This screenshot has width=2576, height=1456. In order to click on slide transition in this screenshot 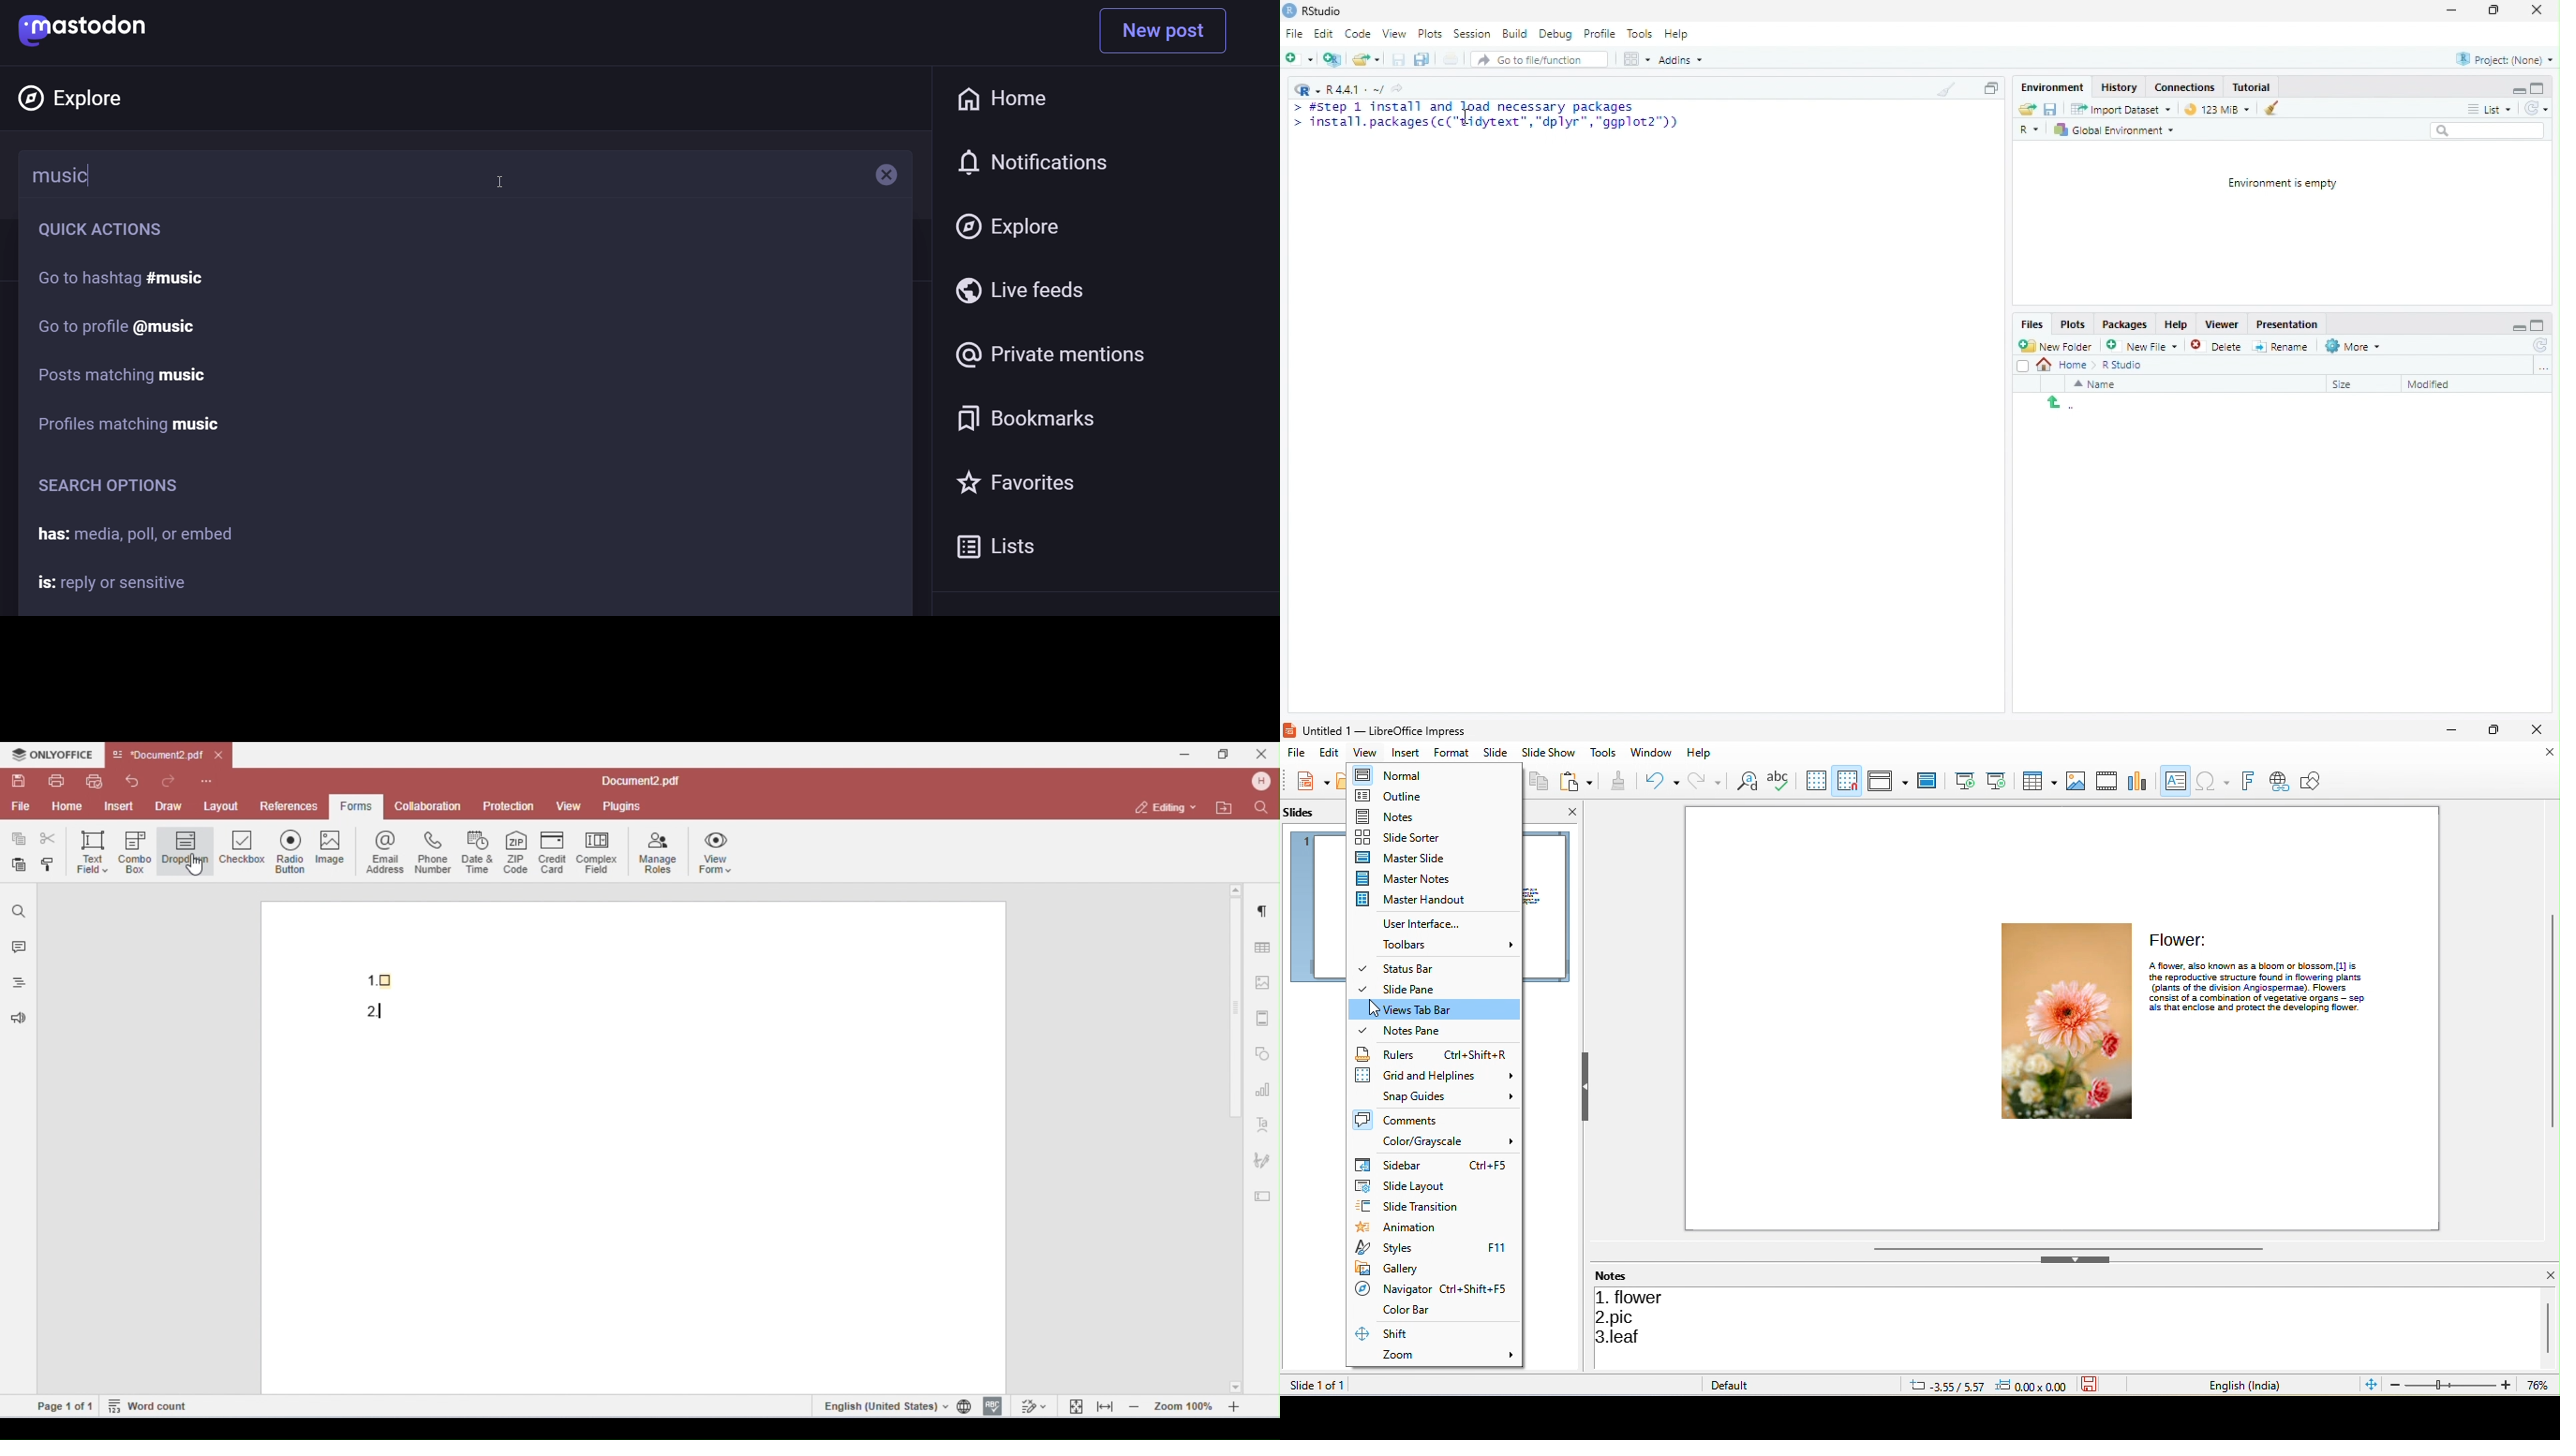, I will do `click(1413, 1204)`.